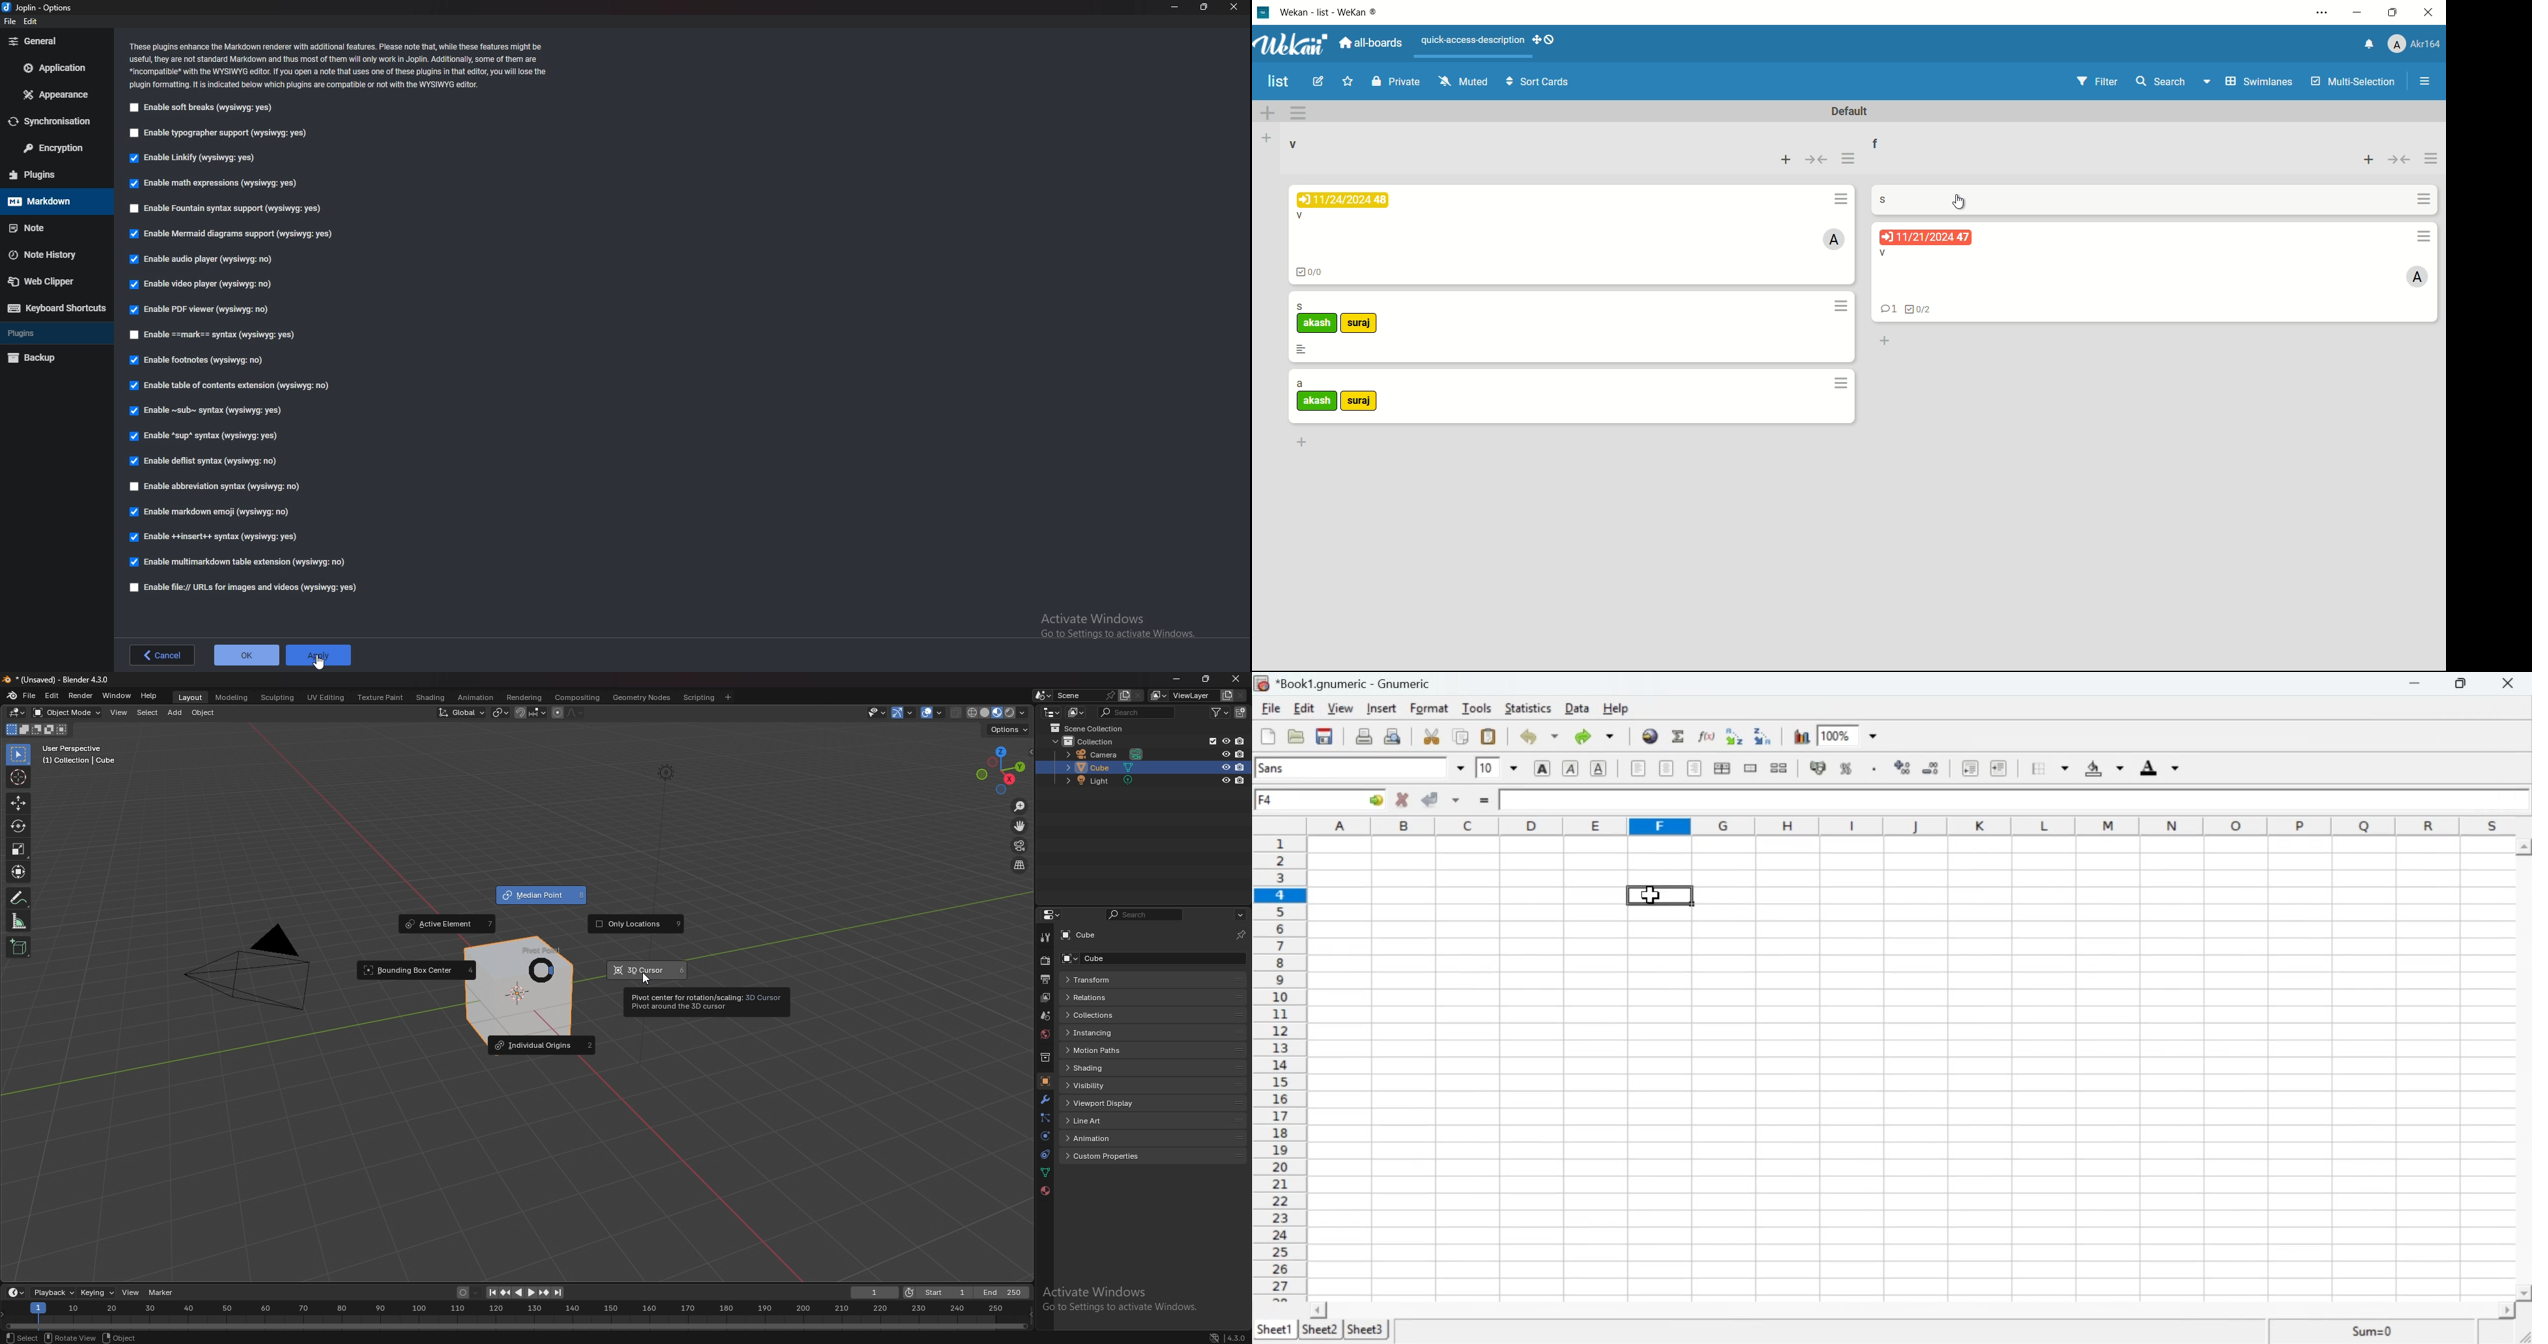 This screenshot has width=2548, height=1344. What do you see at coordinates (432, 697) in the screenshot?
I see `shading` at bounding box center [432, 697].